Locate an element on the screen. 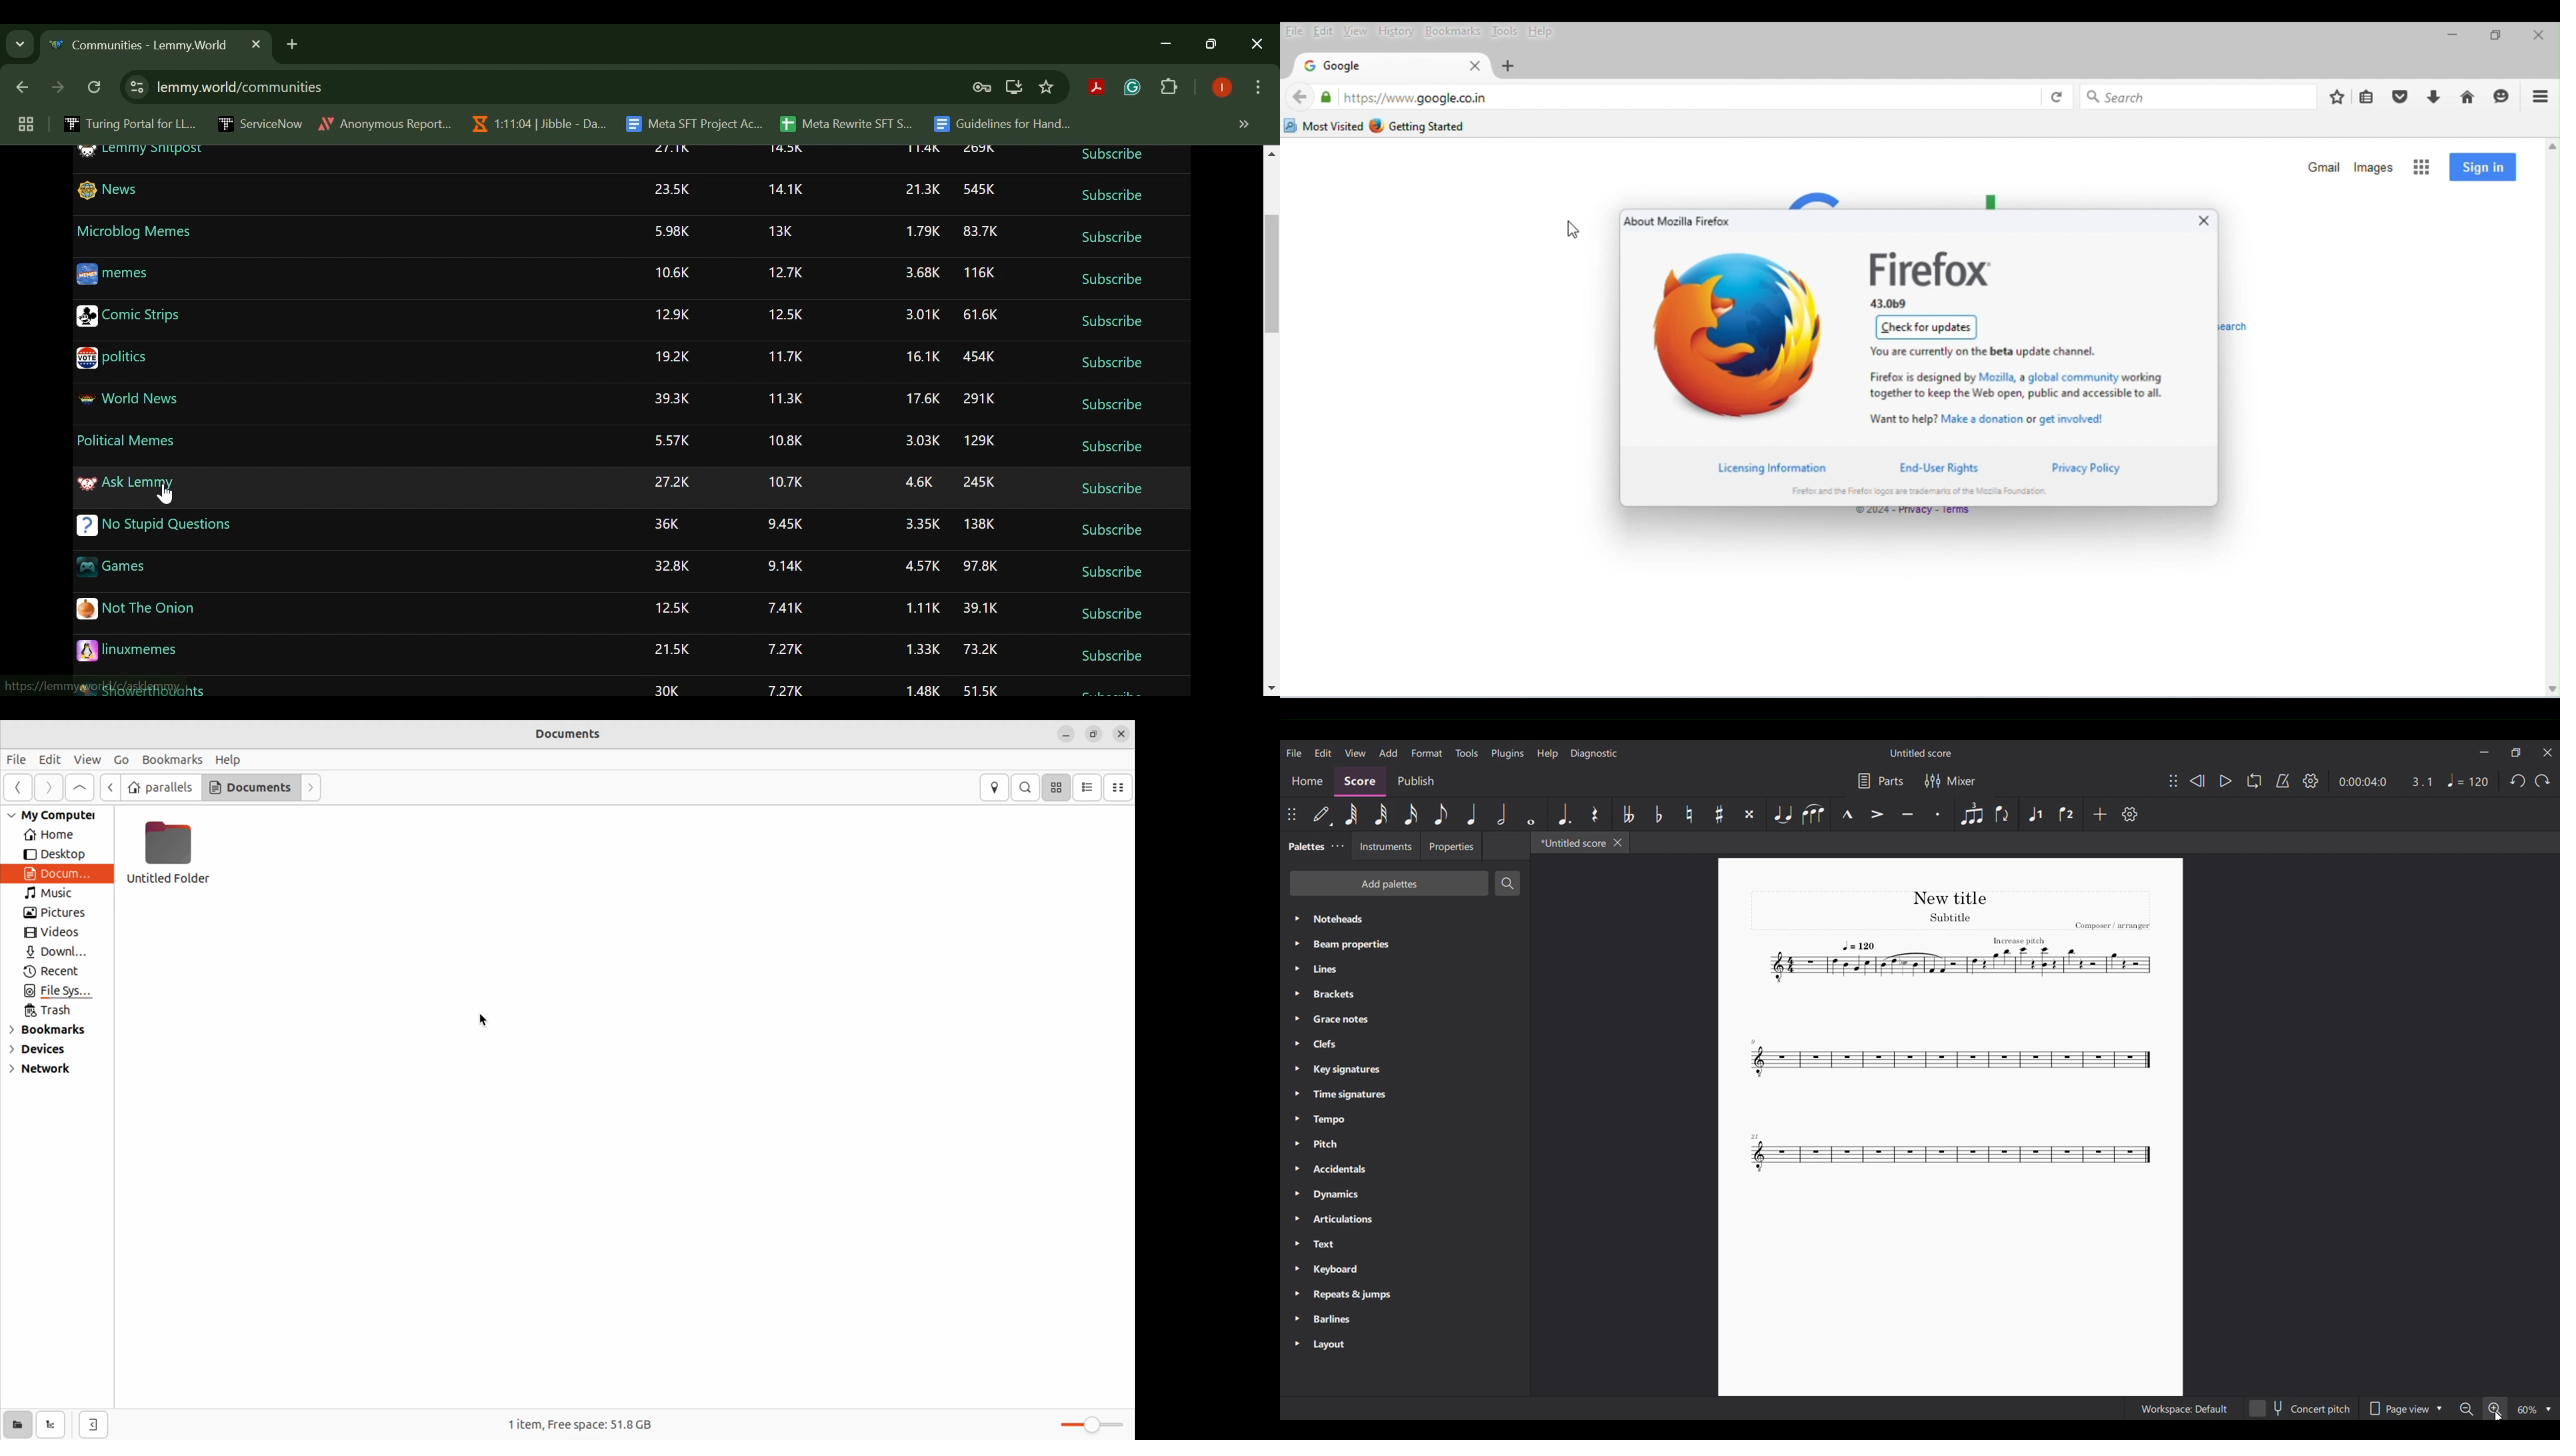 The height and width of the screenshot is (1456, 2576). Subscribe is located at coordinates (1114, 656).